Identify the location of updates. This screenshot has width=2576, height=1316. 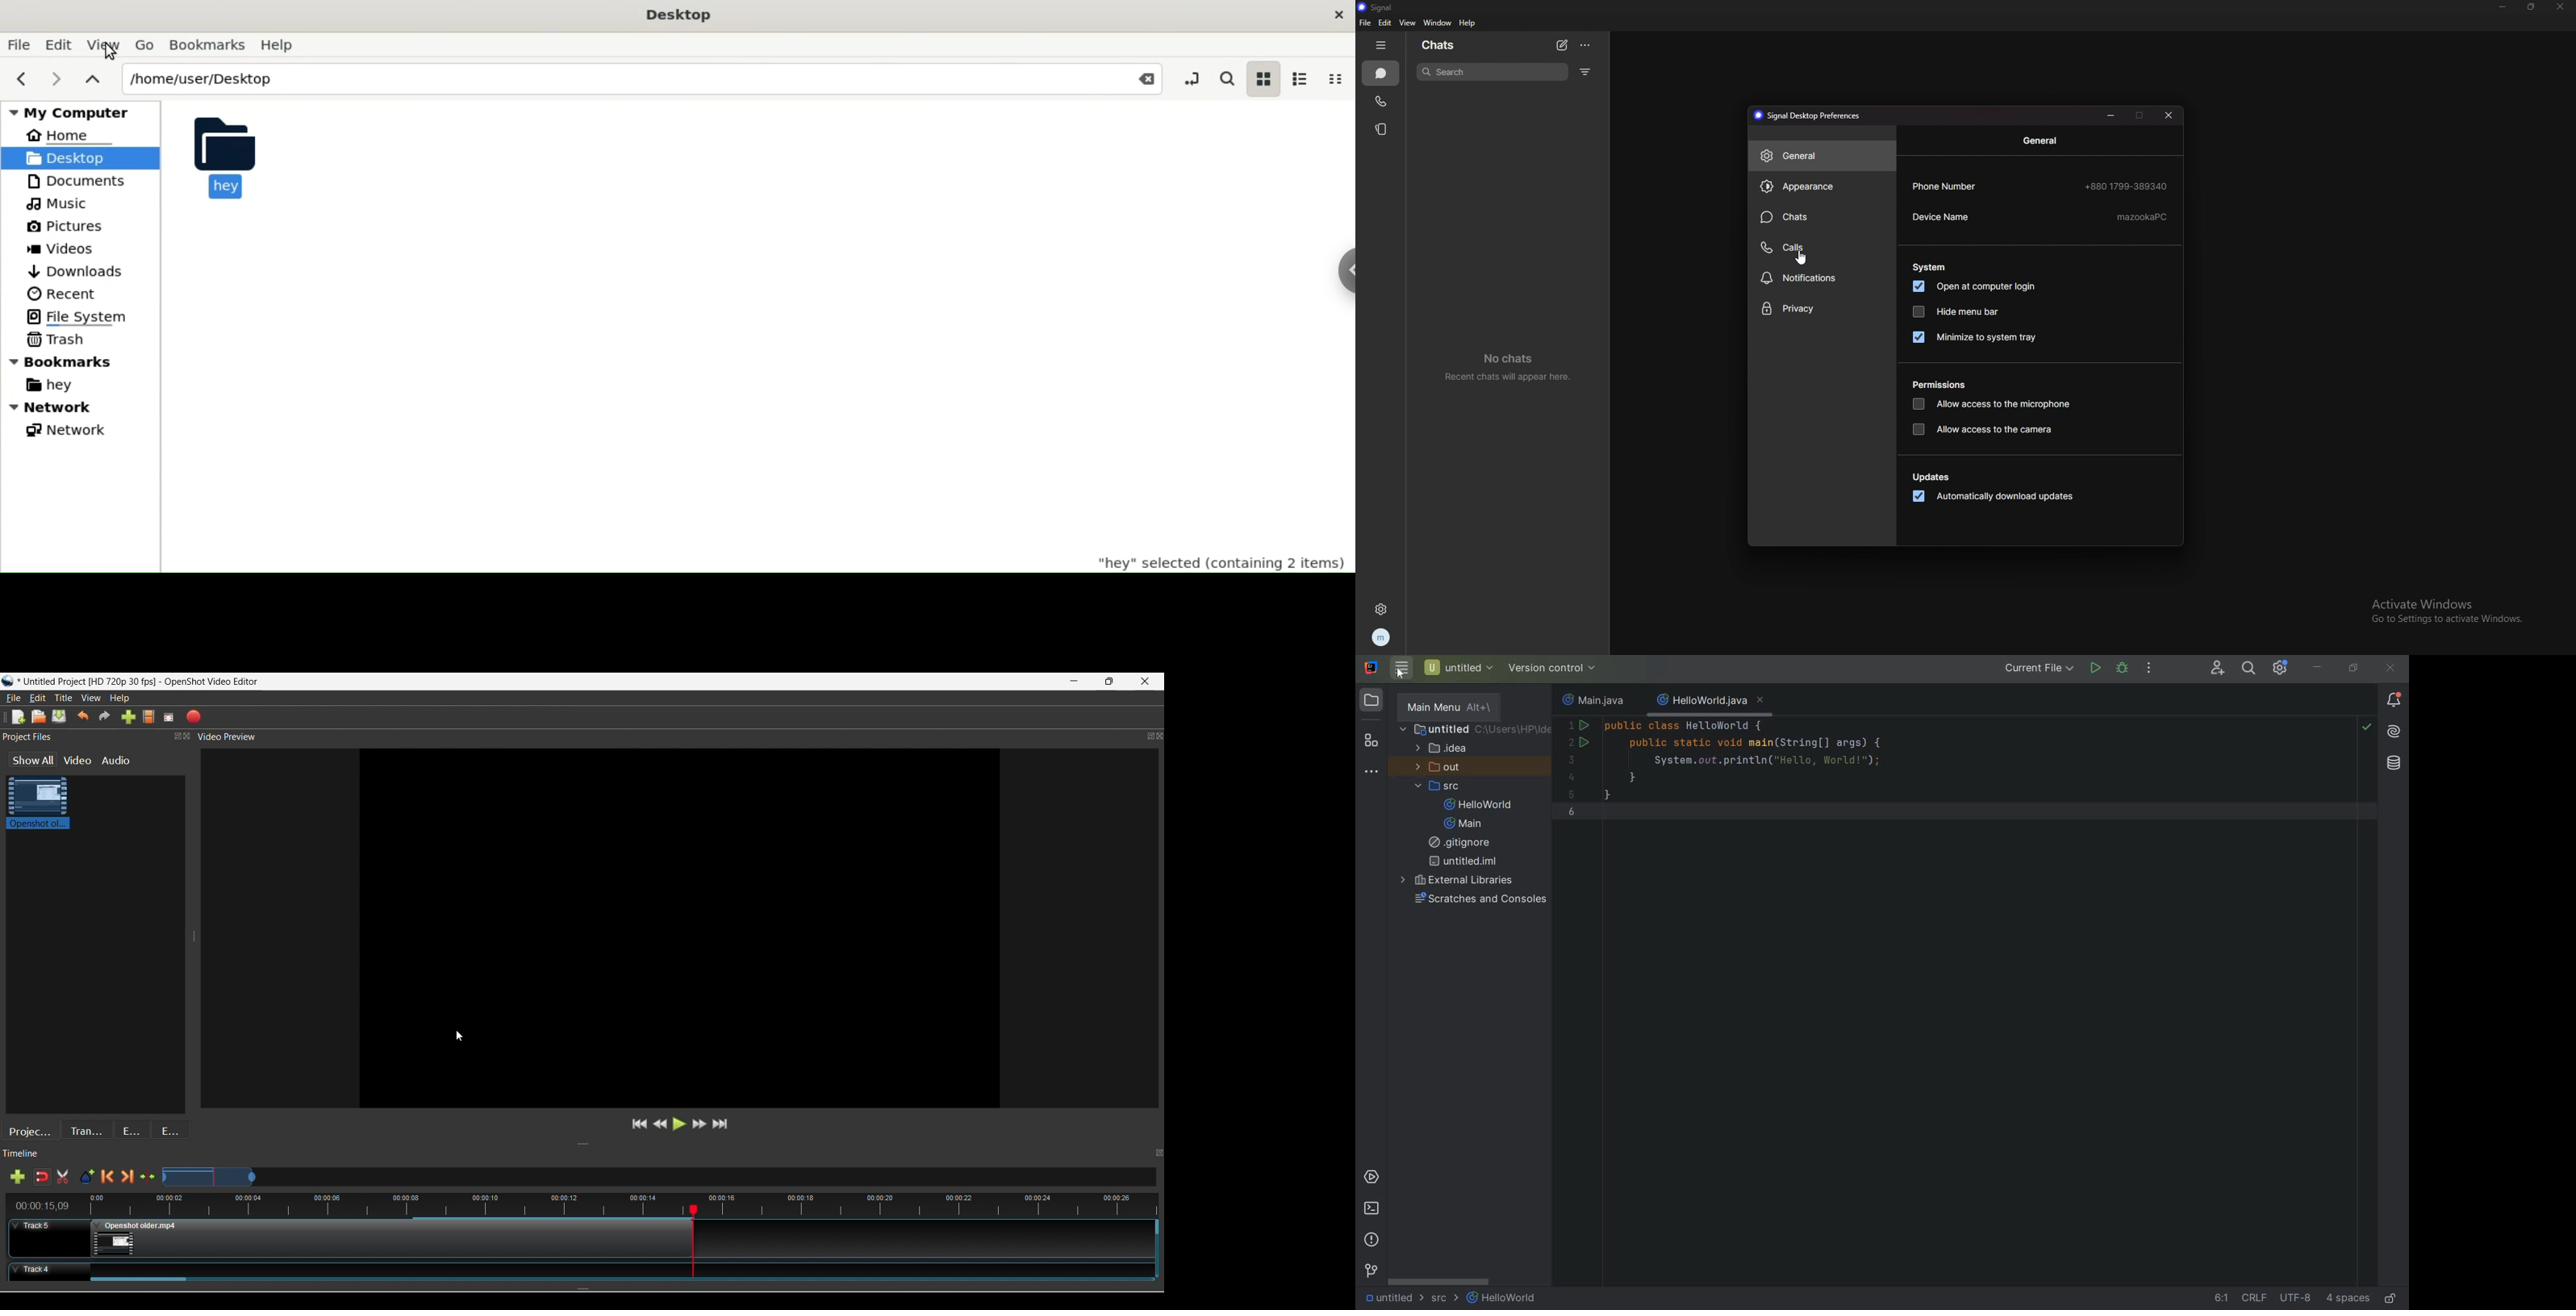
(1934, 478).